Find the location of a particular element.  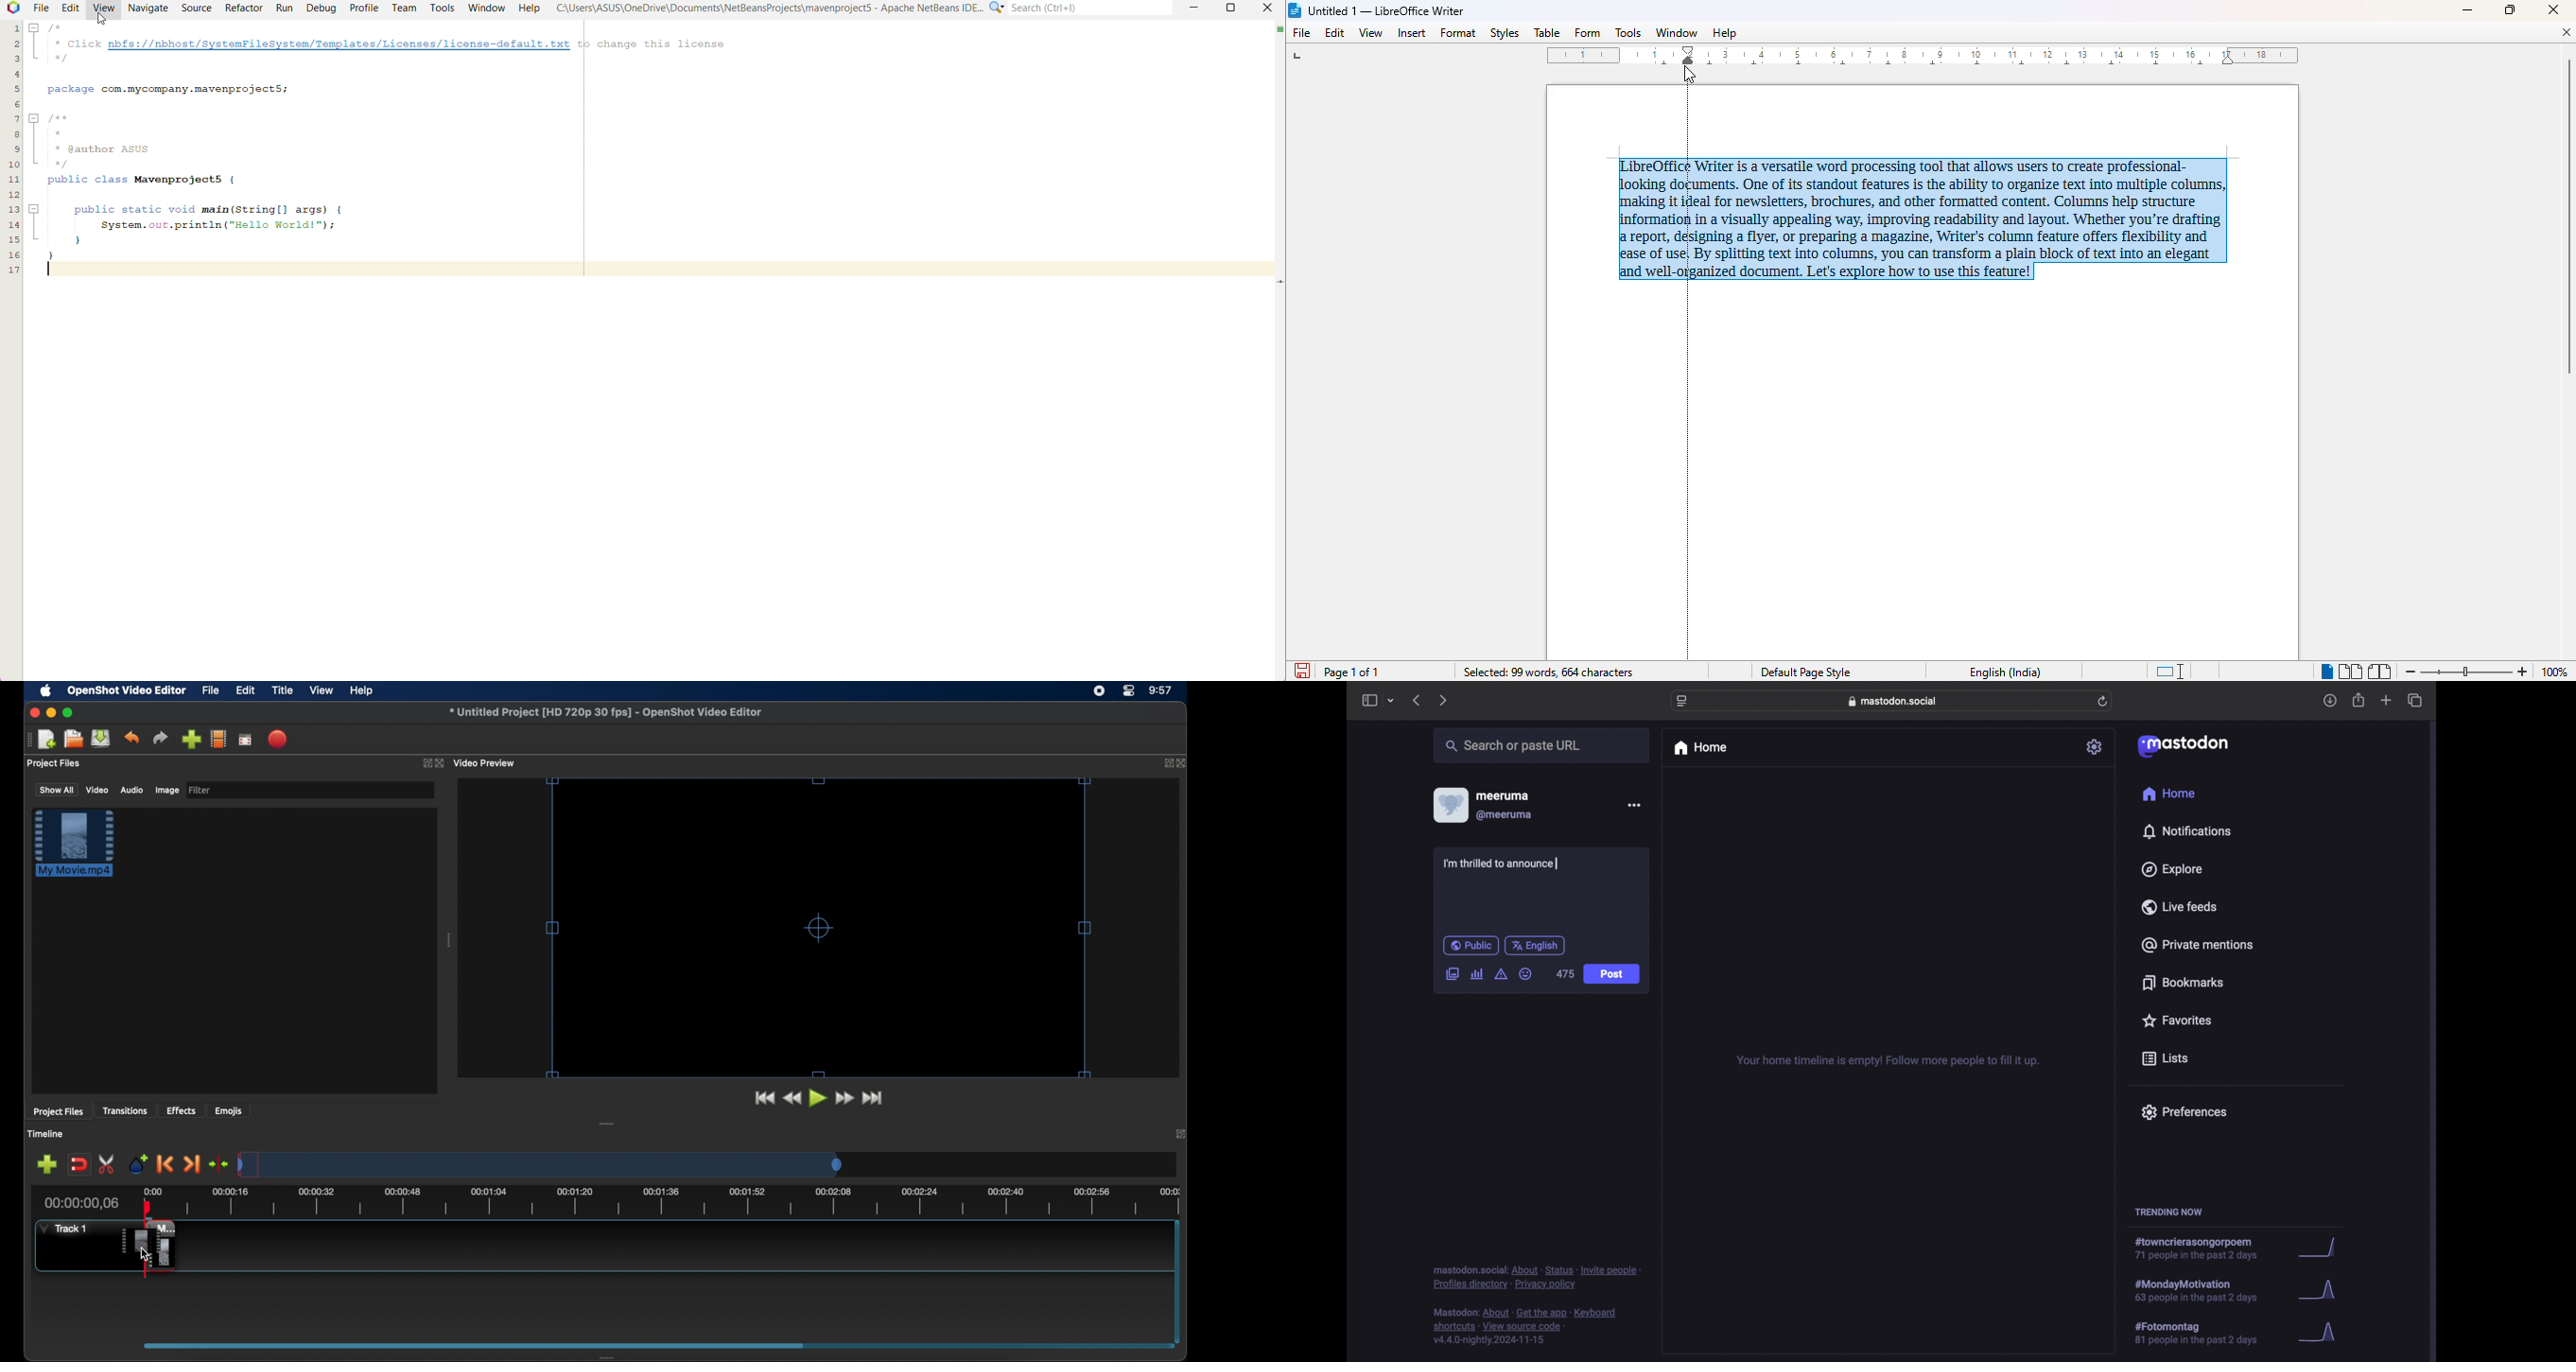

0.00 is located at coordinates (153, 1190).